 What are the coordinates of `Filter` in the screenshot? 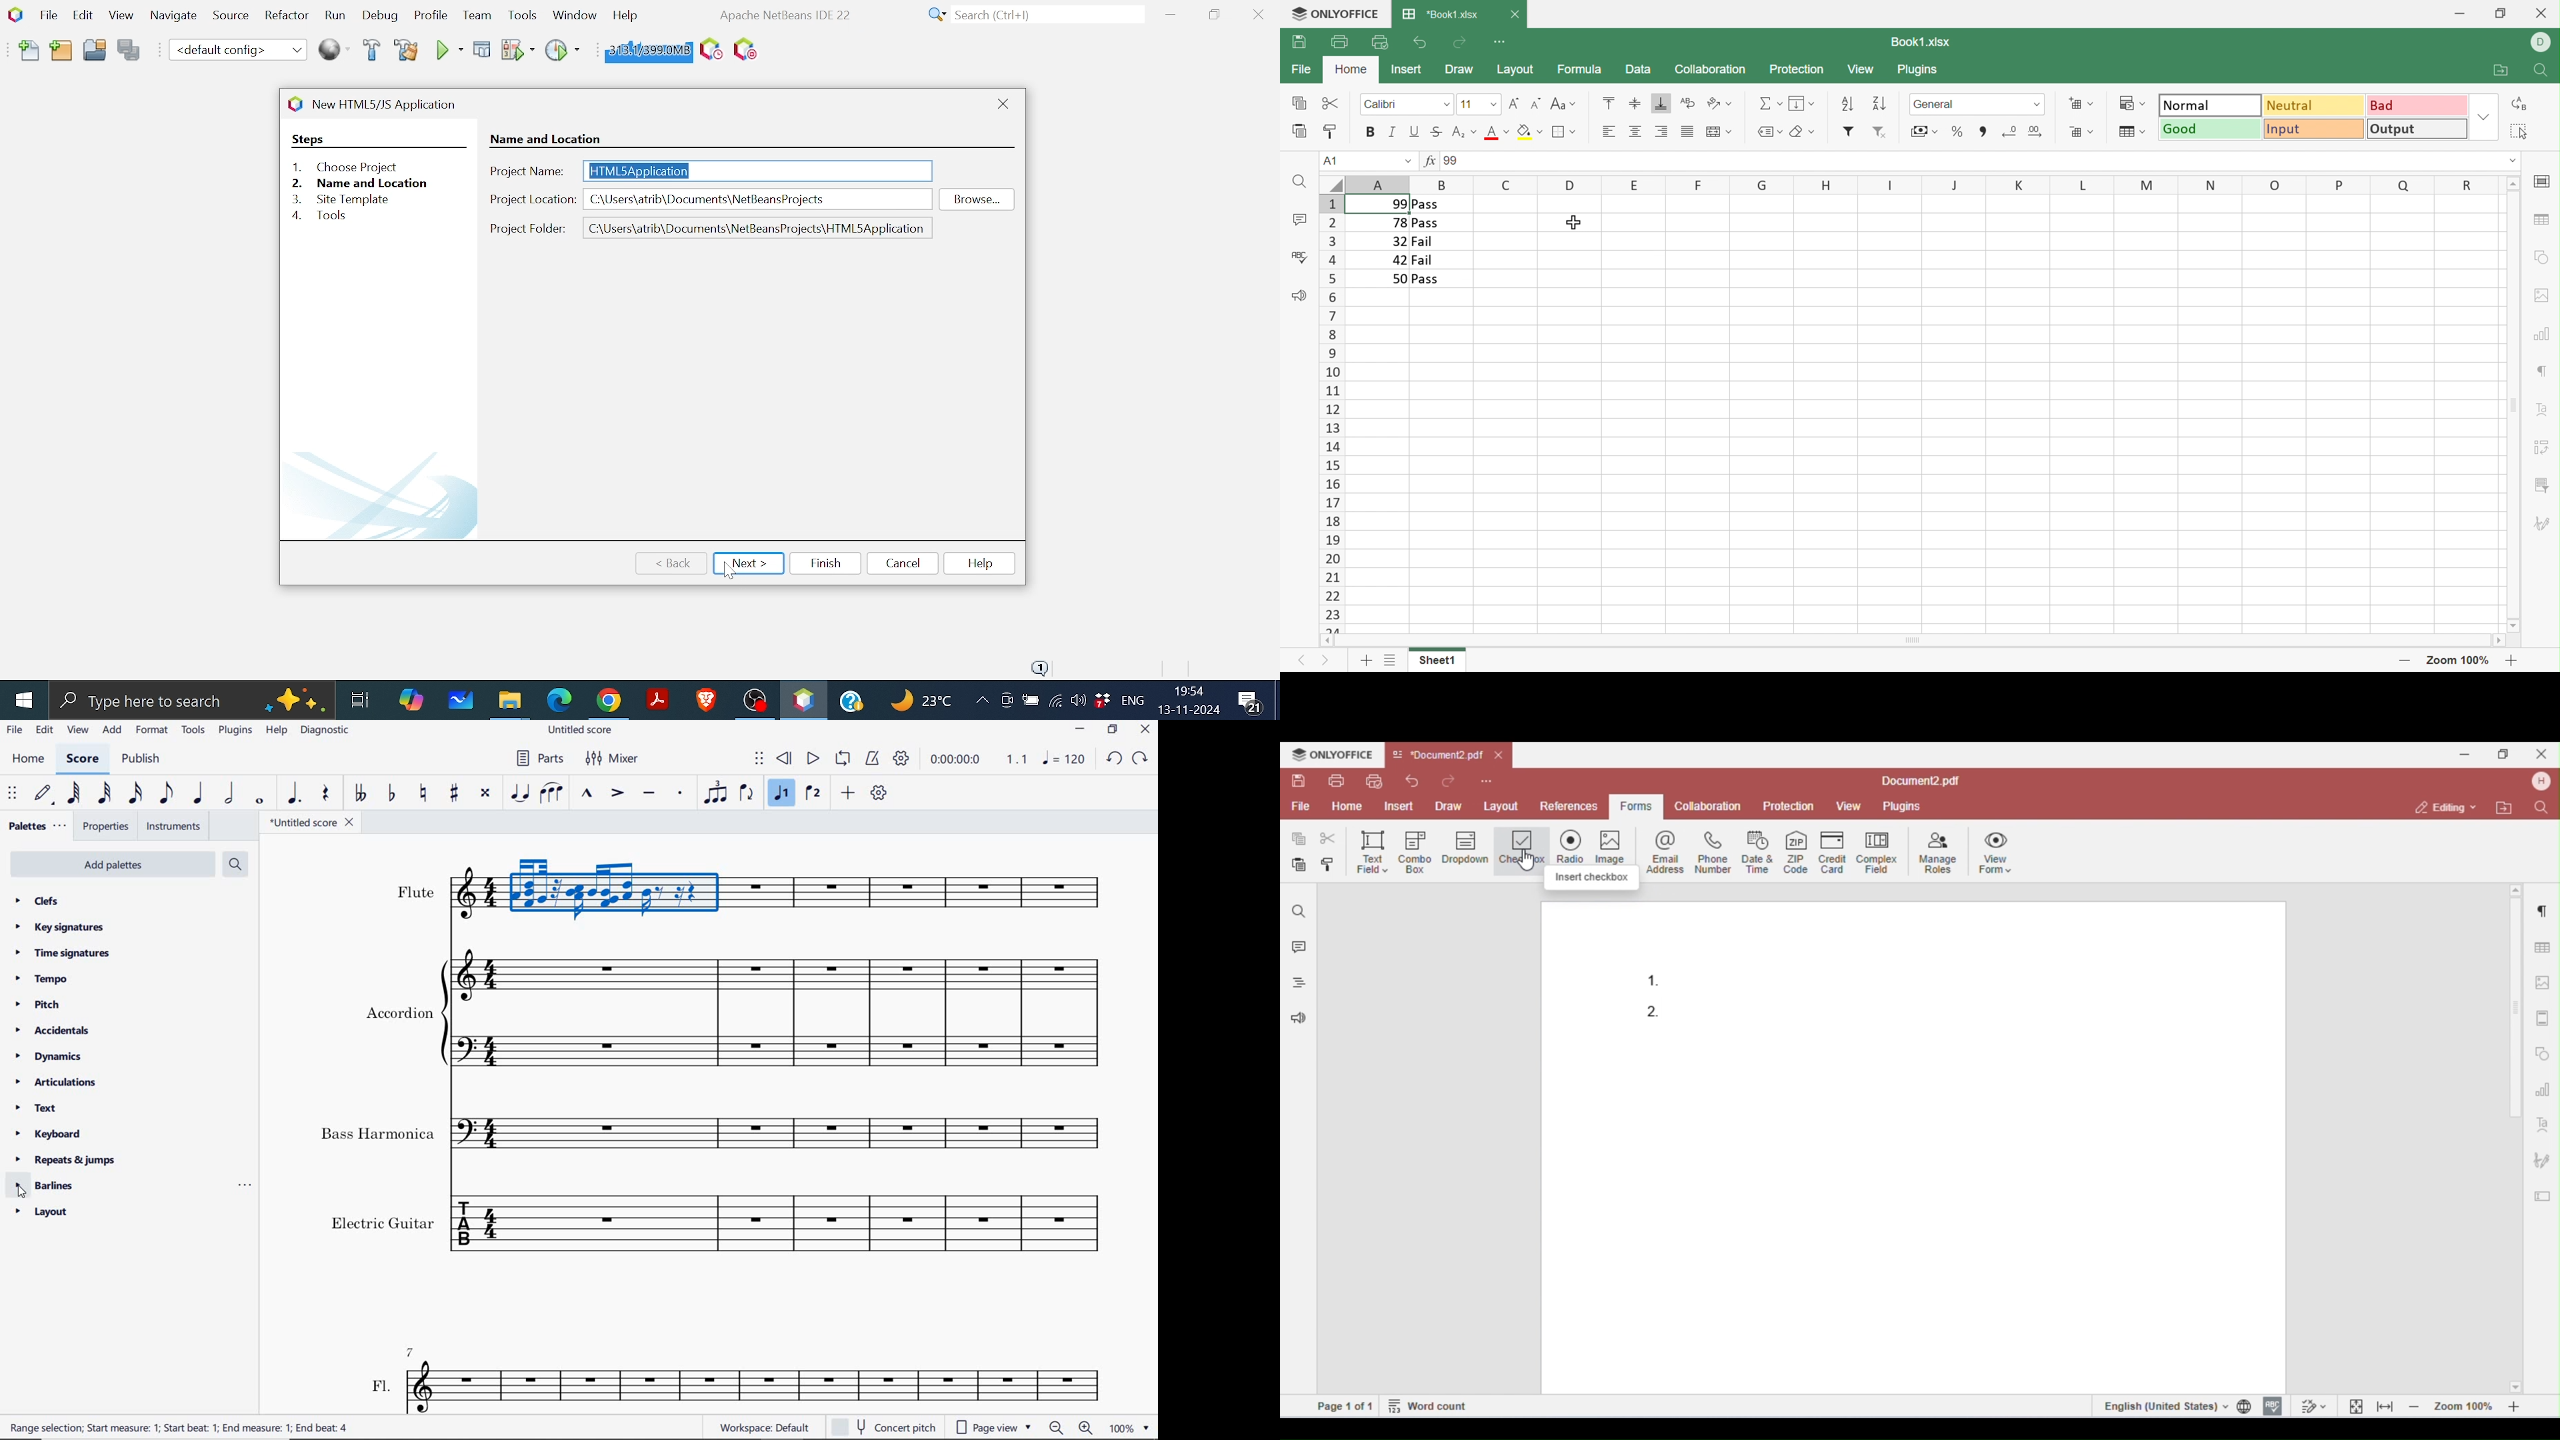 It's located at (1848, 131).